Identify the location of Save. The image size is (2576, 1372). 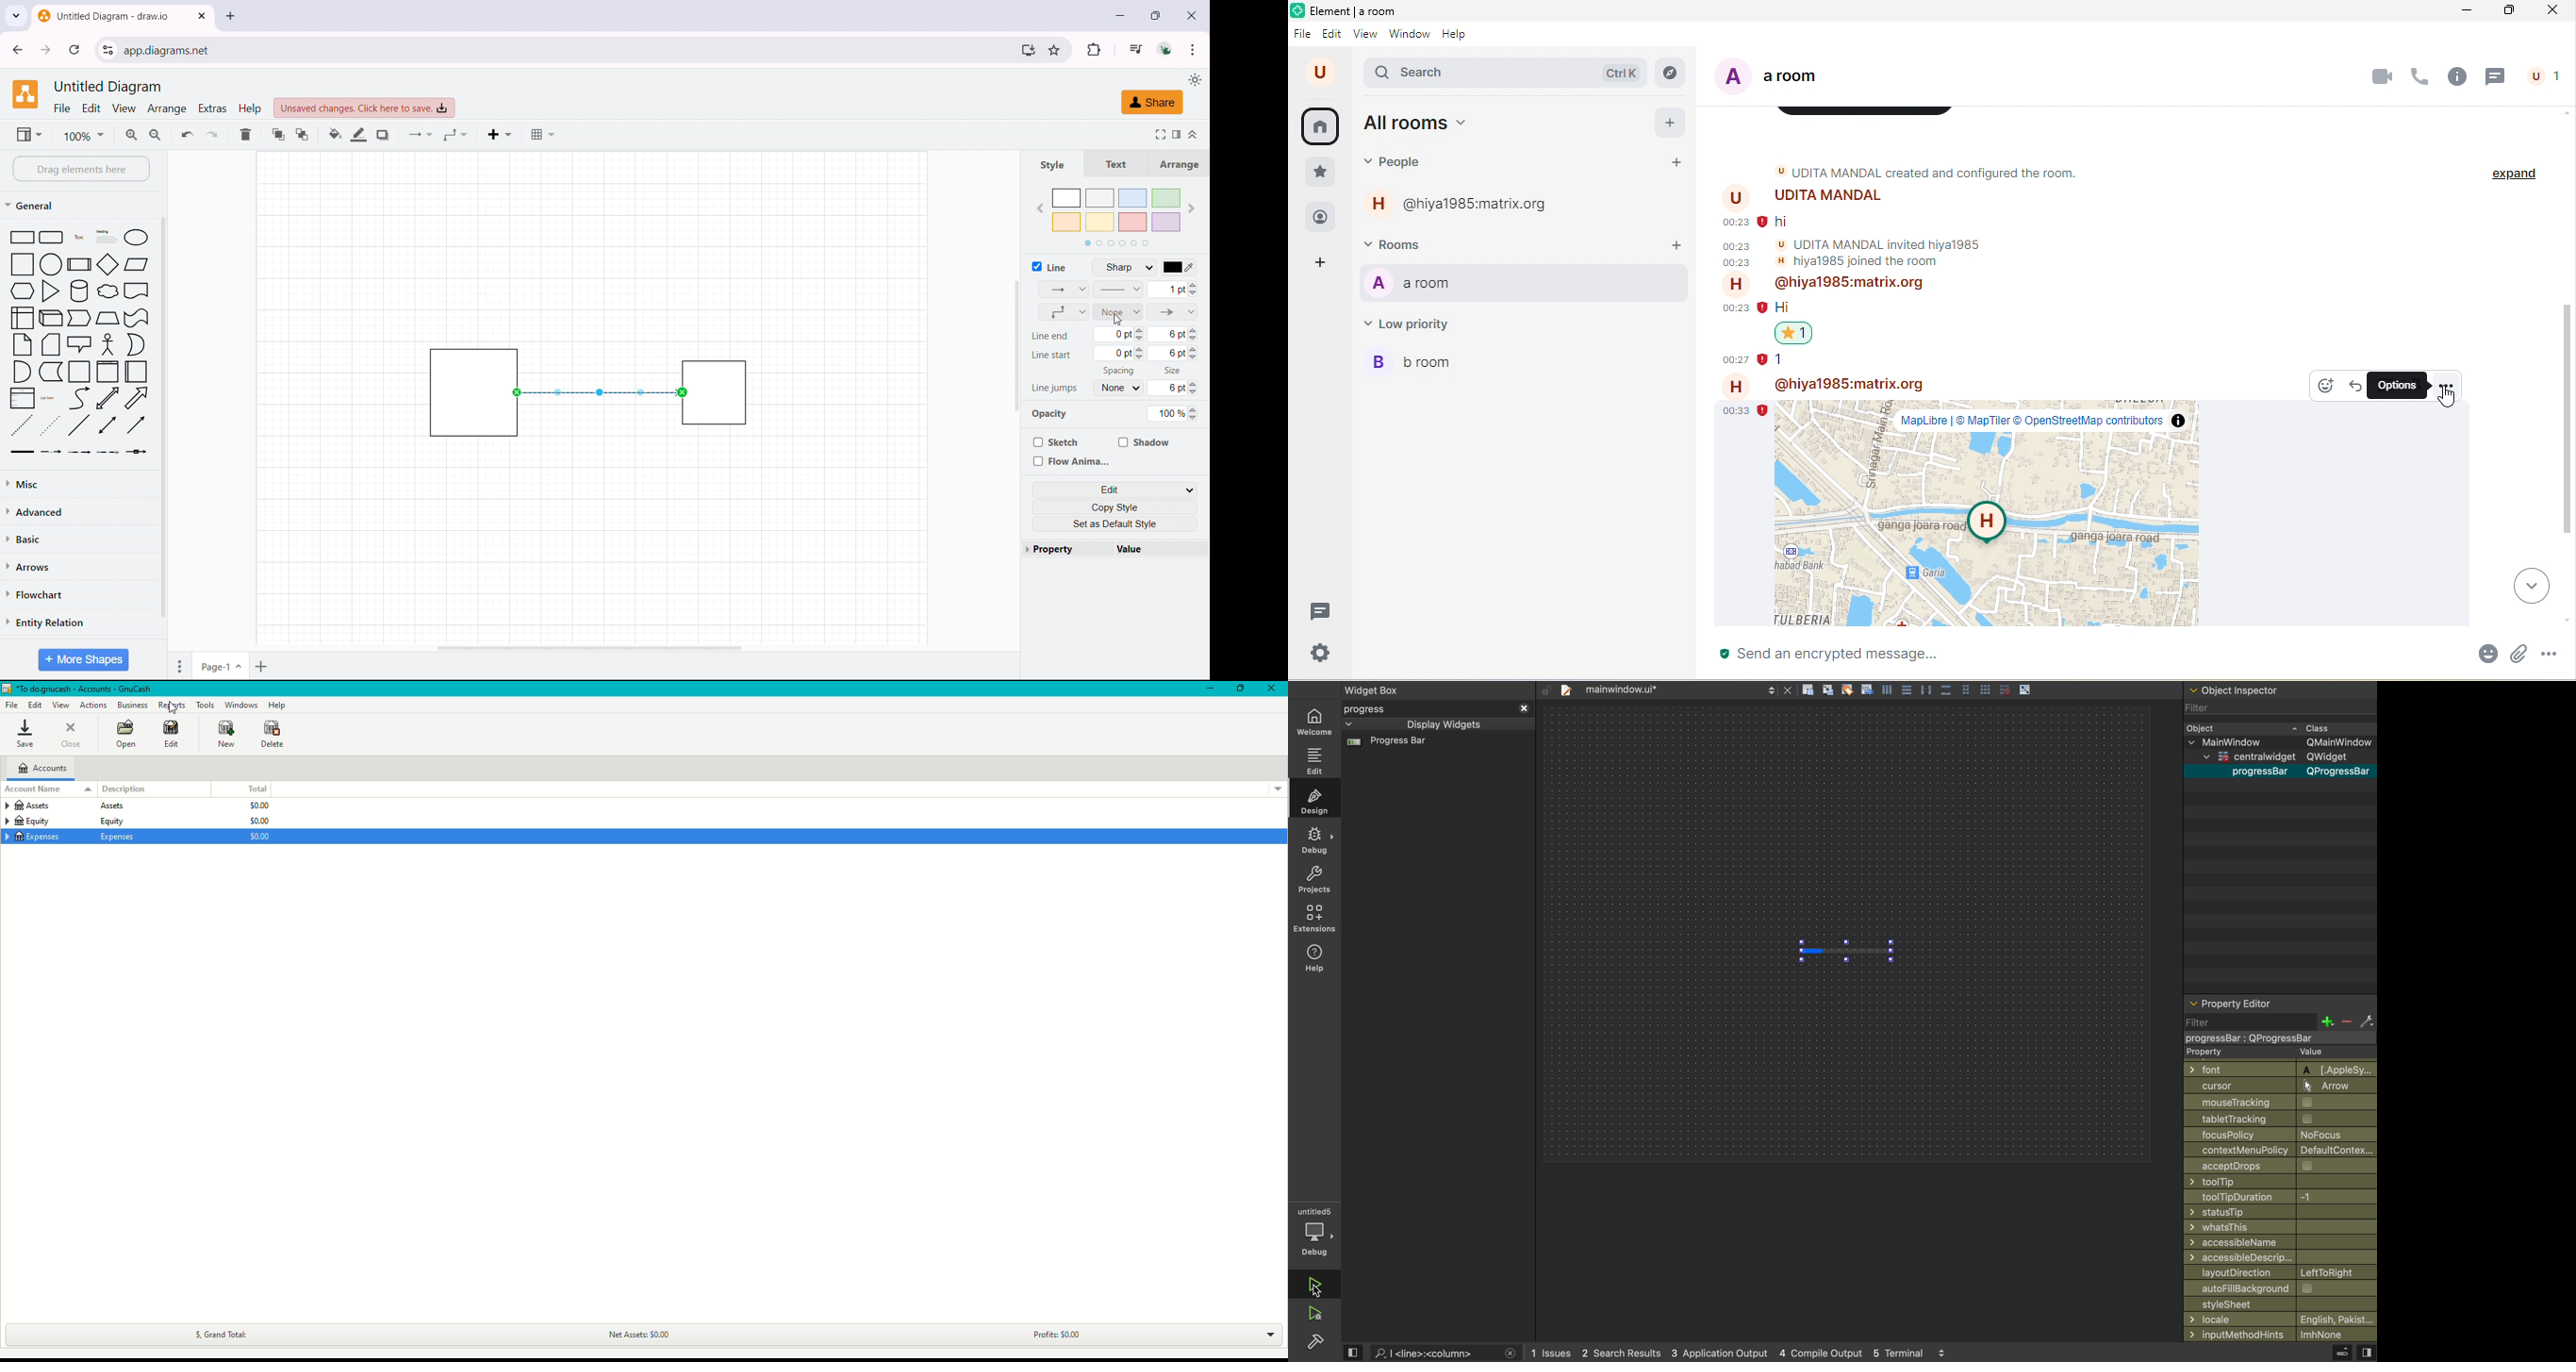
(22, 735).